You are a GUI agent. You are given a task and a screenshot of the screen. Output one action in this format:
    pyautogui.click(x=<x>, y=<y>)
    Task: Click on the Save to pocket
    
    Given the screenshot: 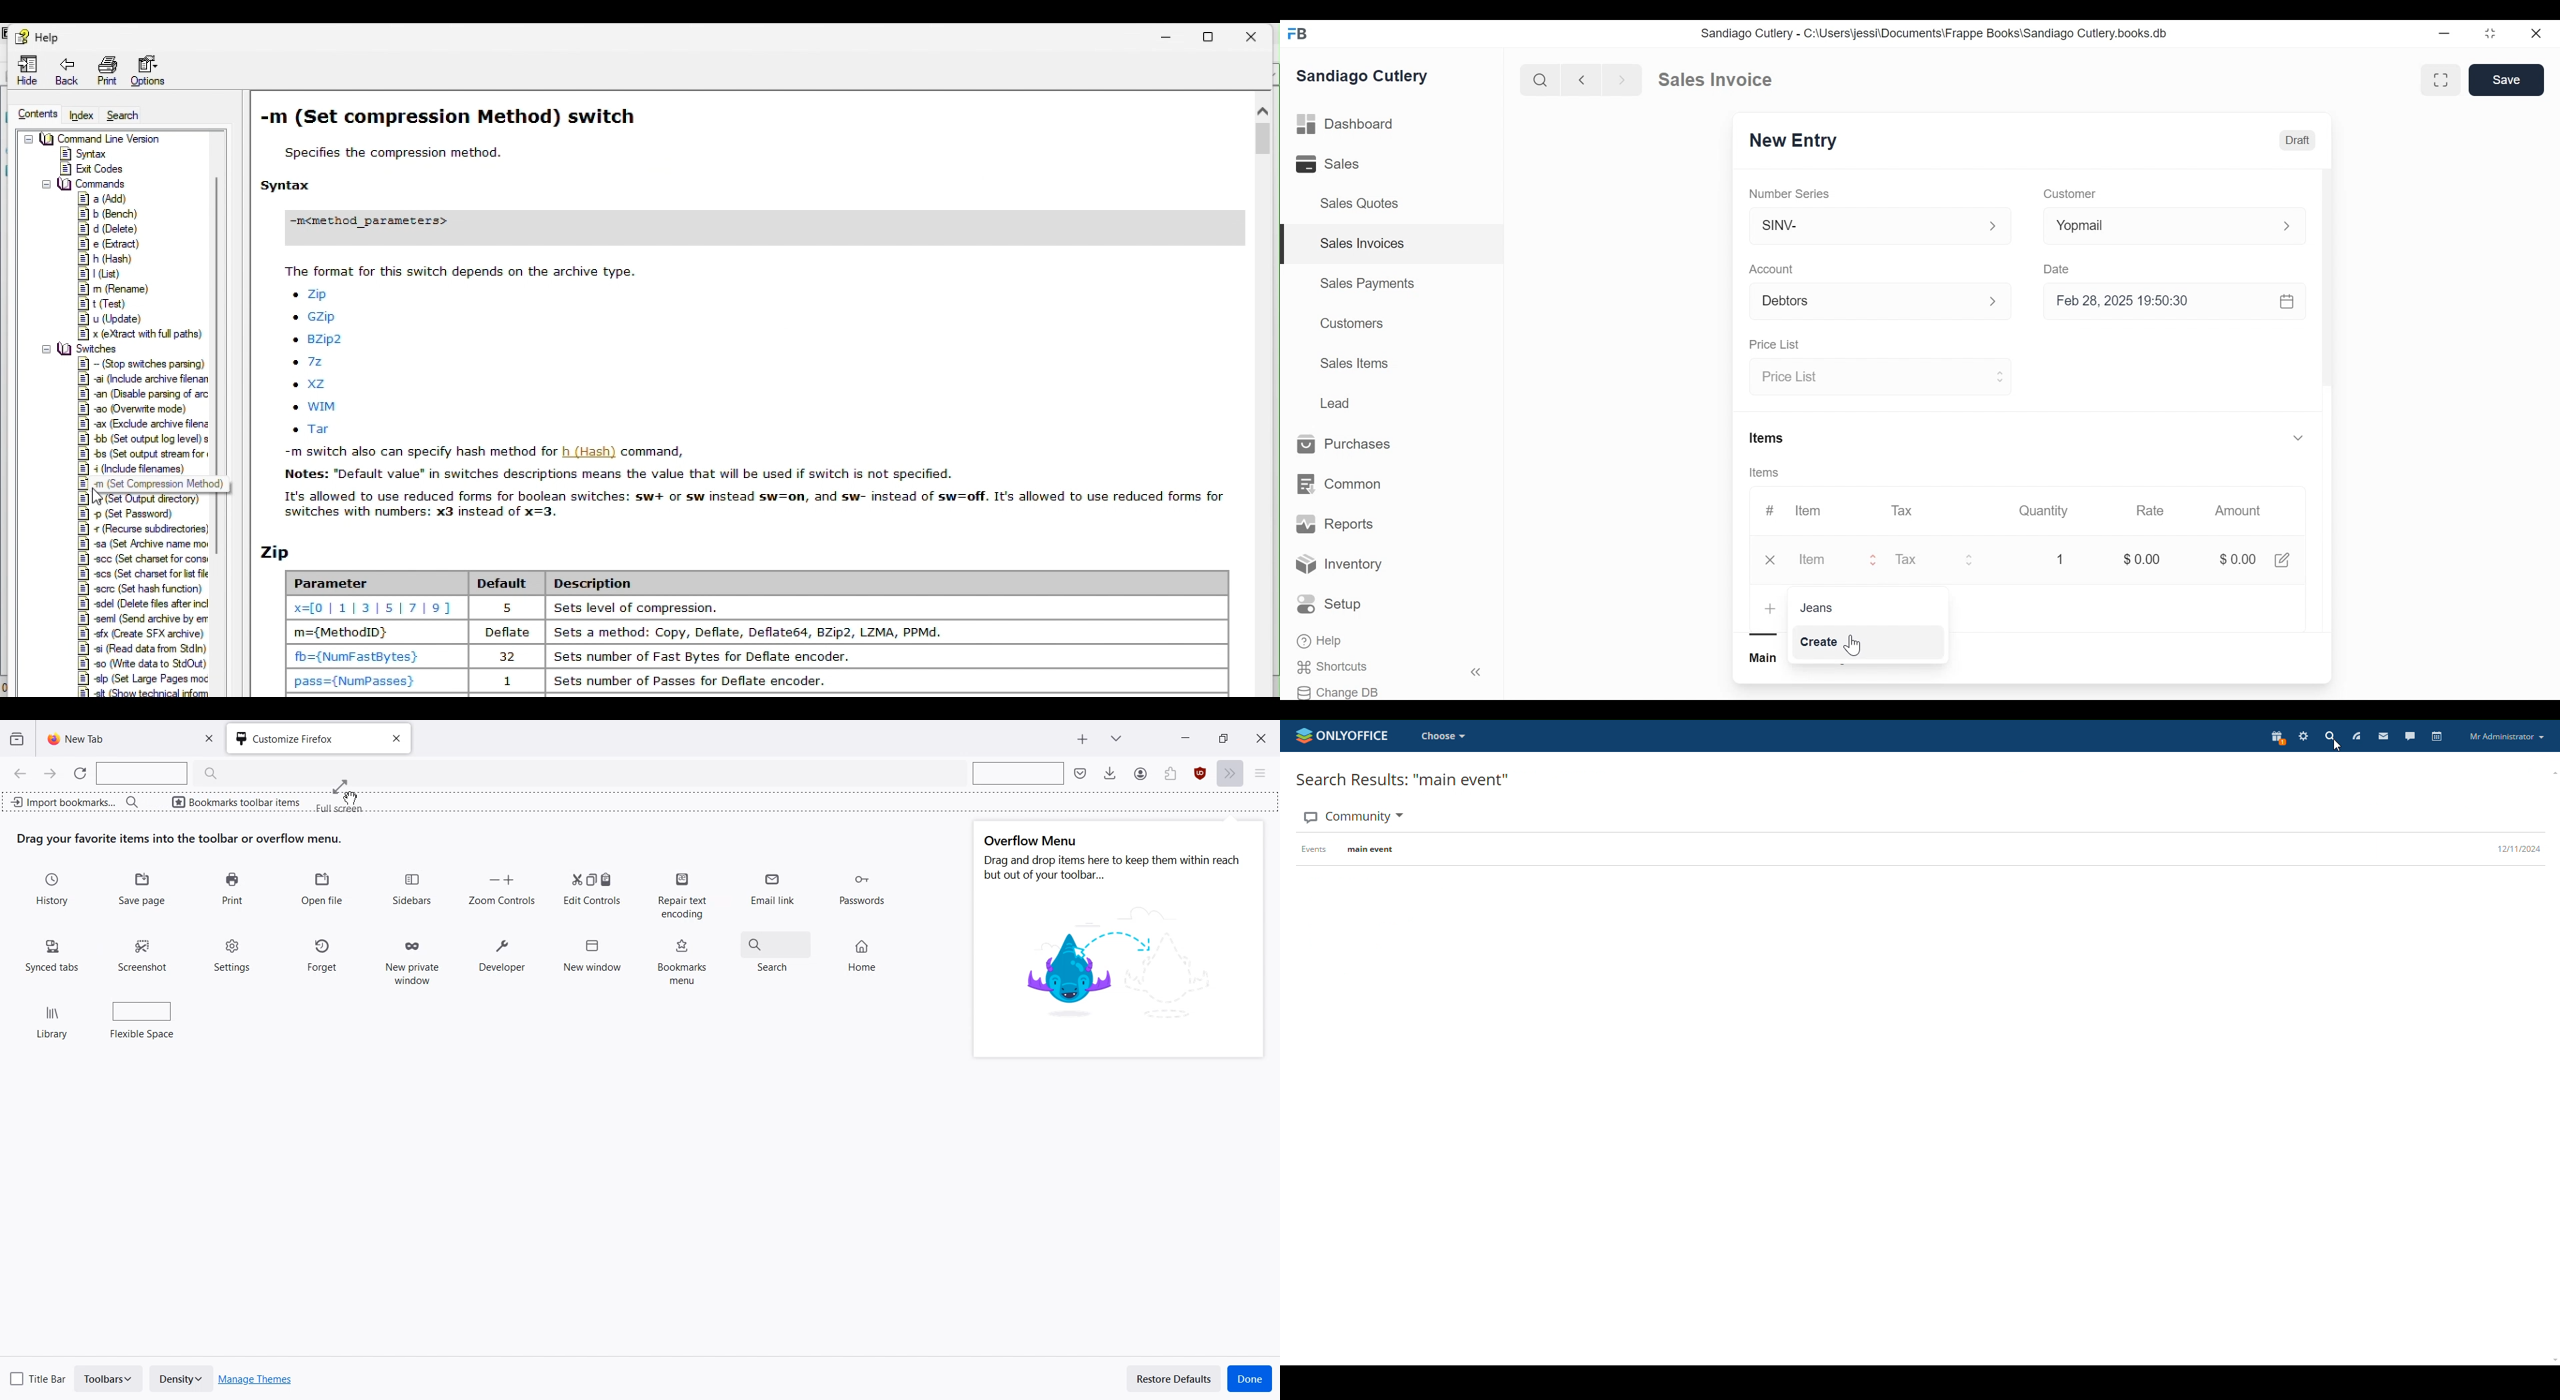 What is the action you would take?
    pyautogui.click(x=1081, y=773)
    